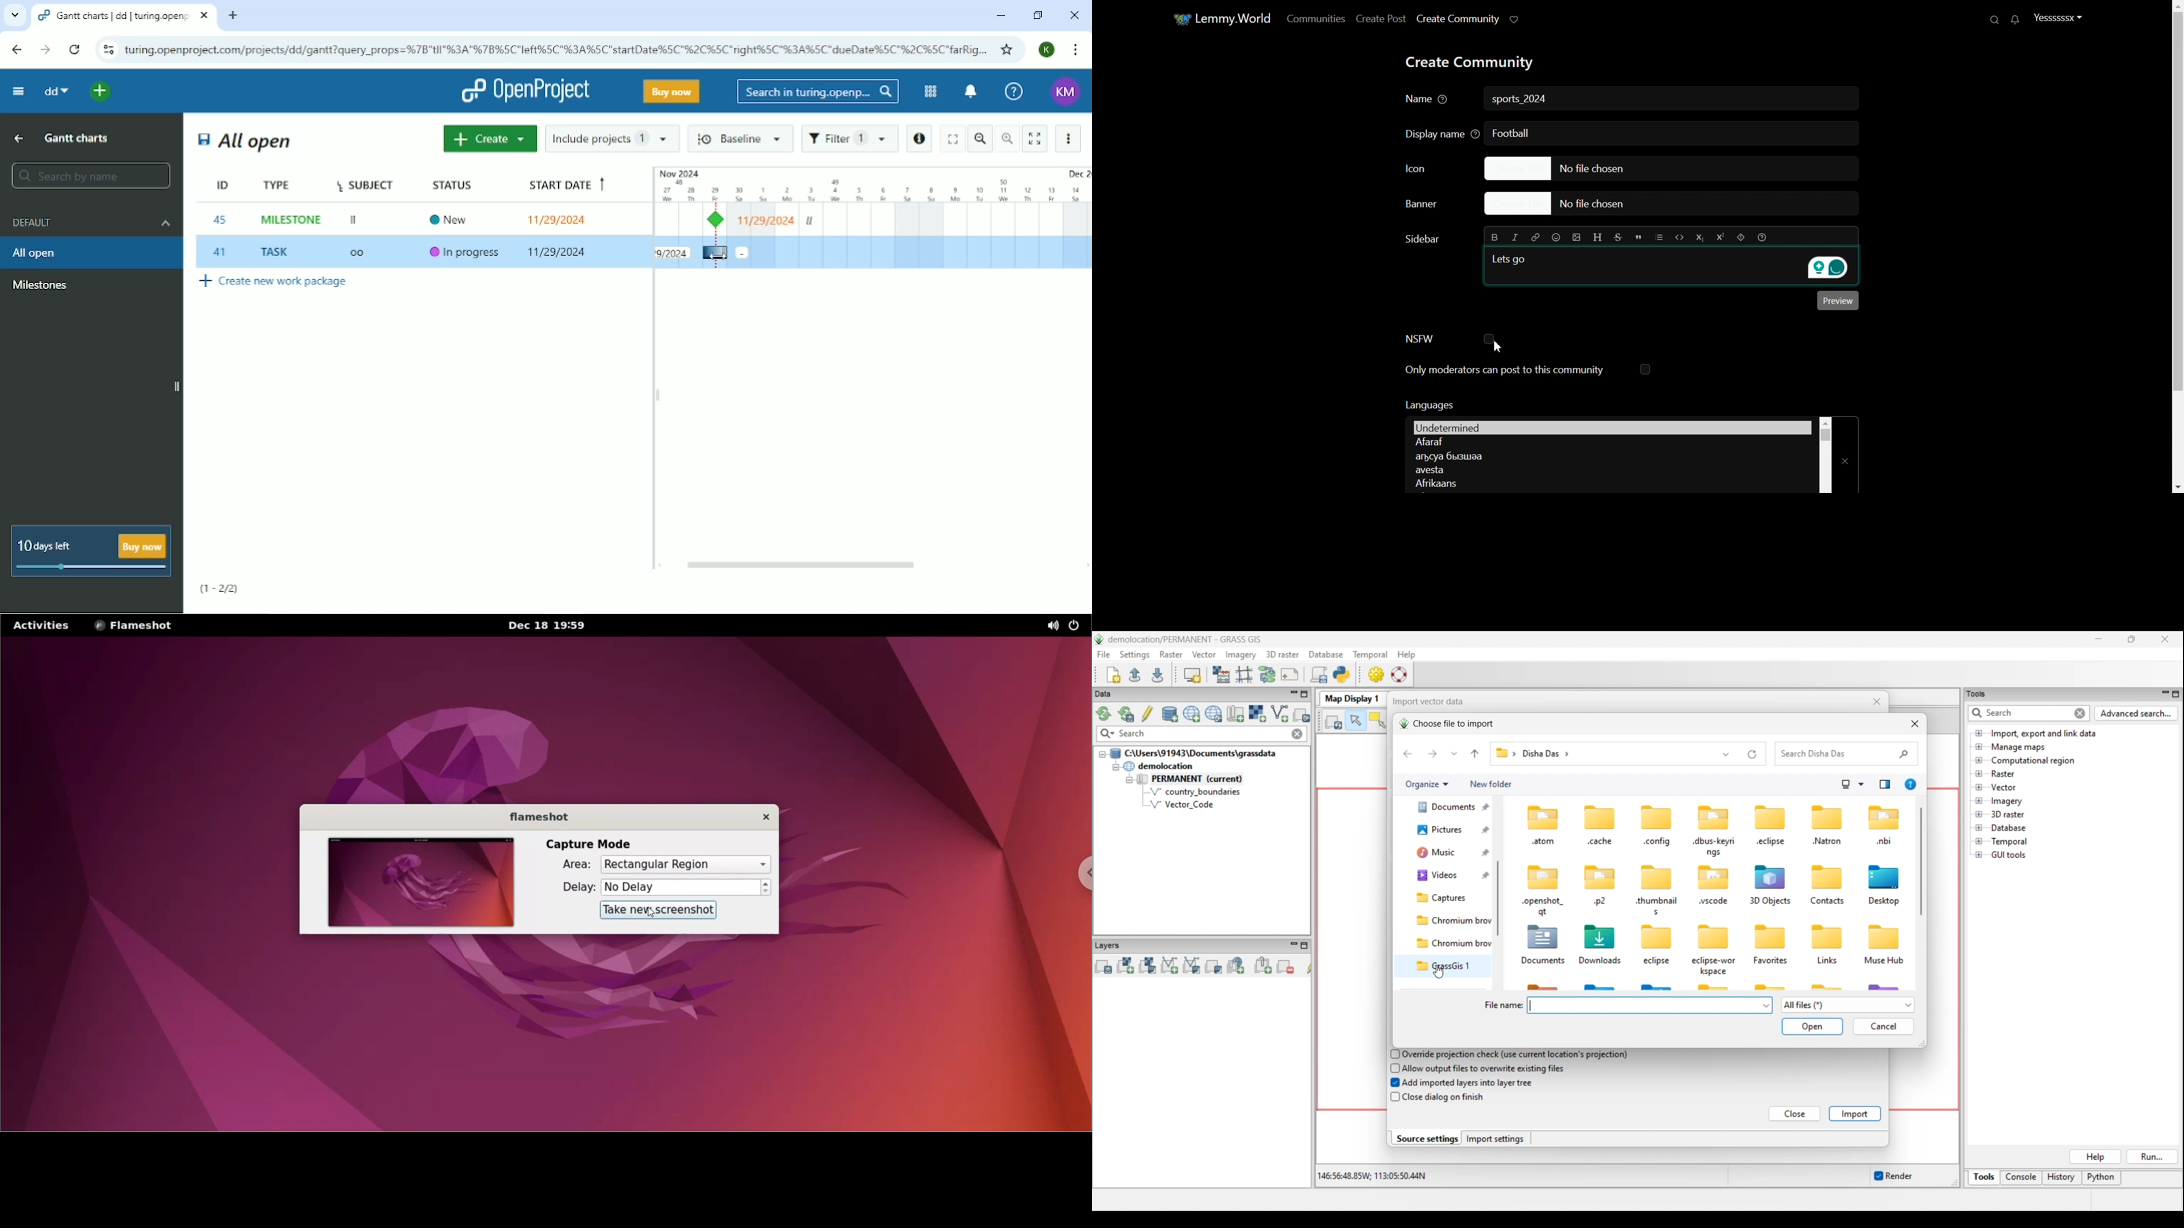 The image size is (2184, 1232). I want to click on Help, so click(2095, 1157).